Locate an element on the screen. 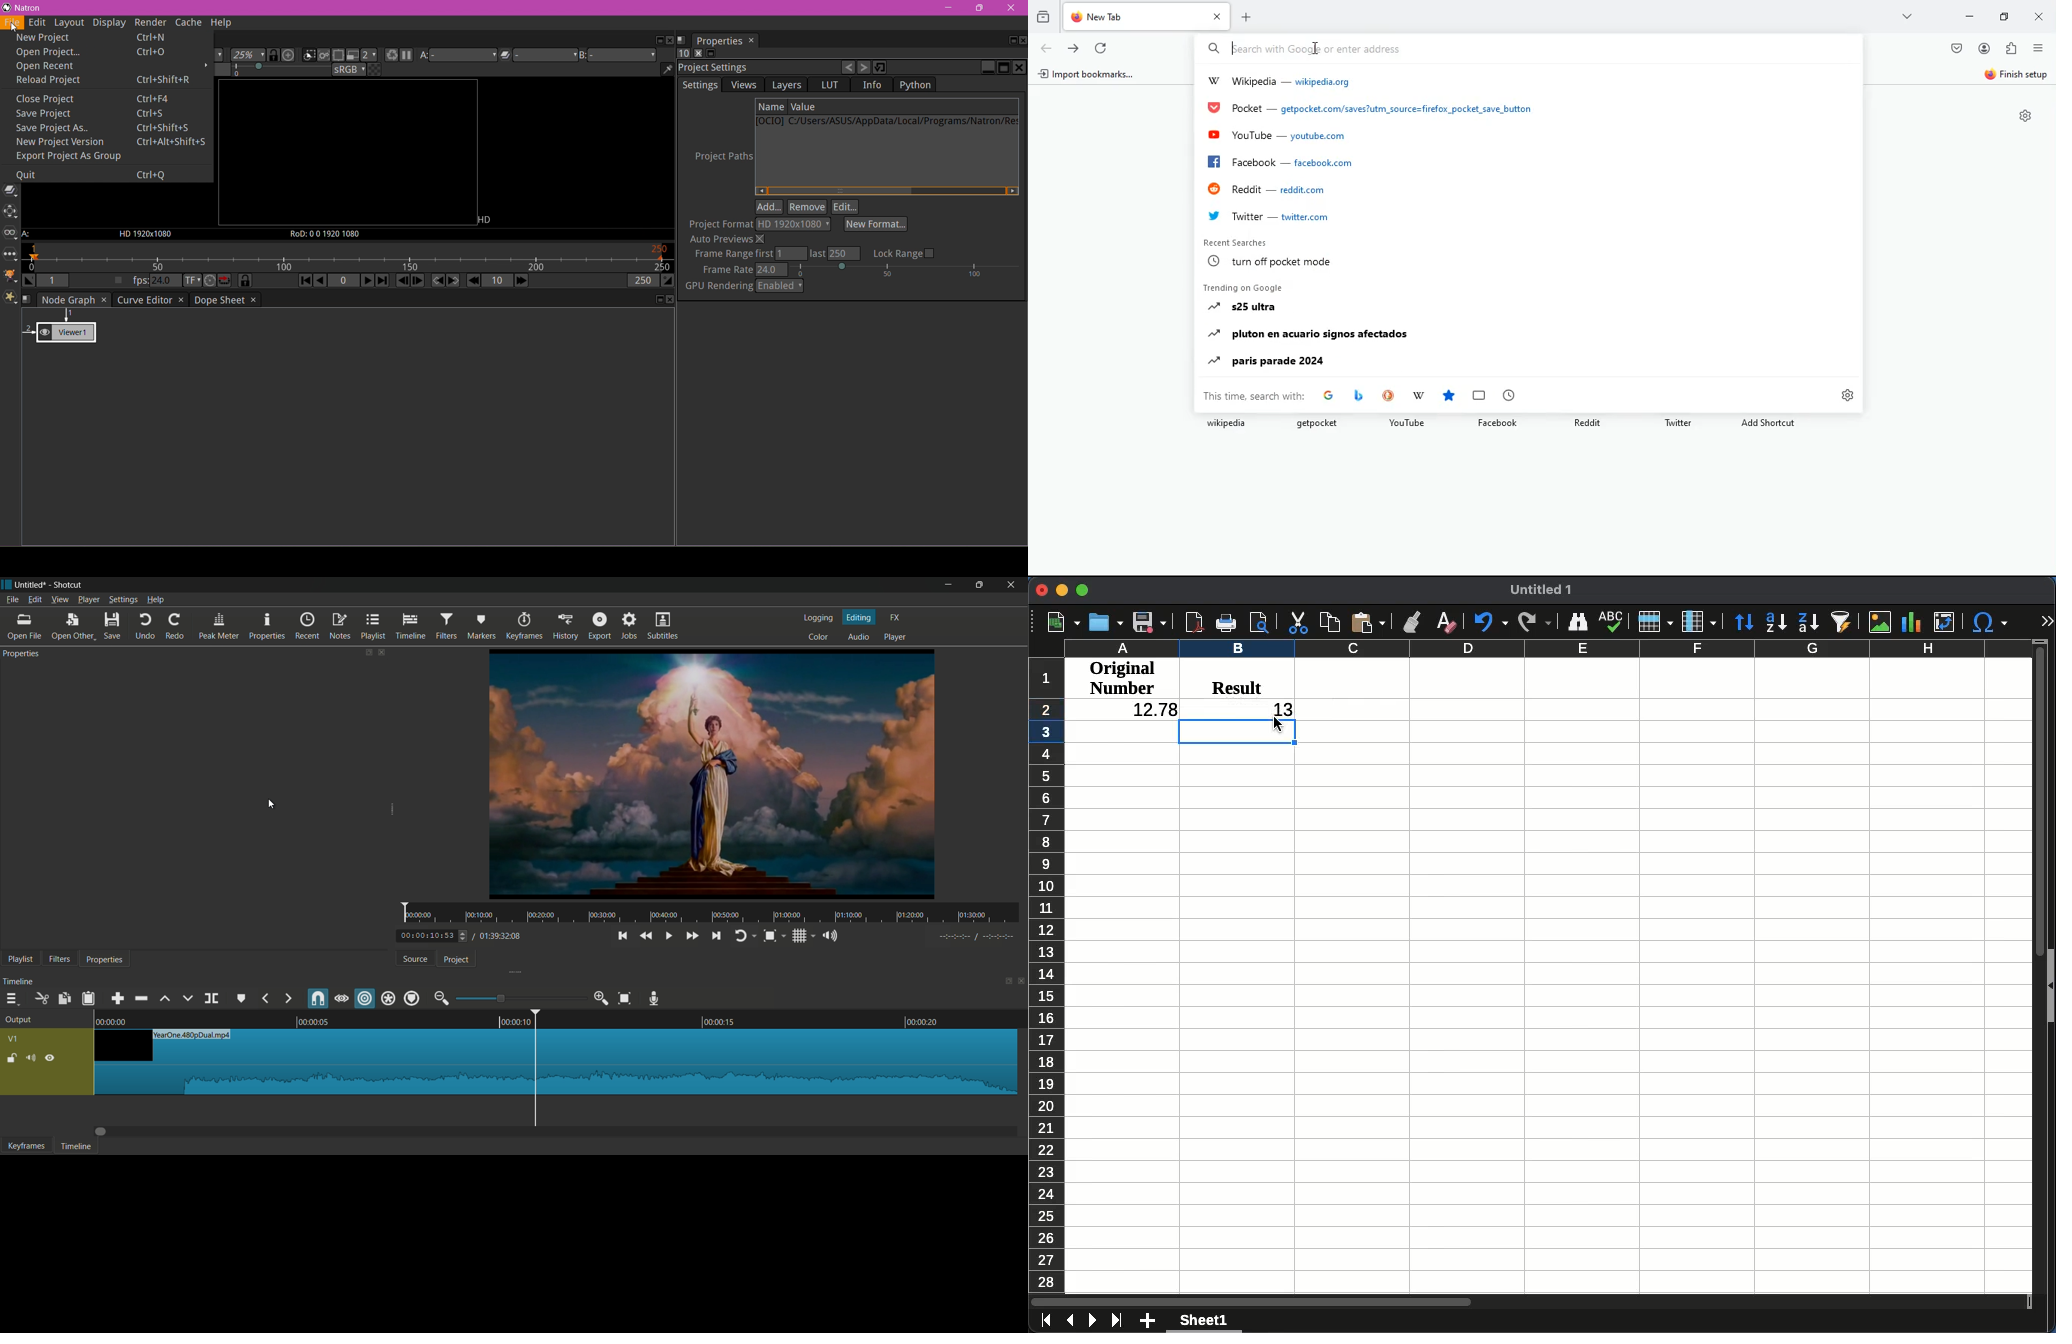 This screenshot has height=1344, width=2072. cursor is located at coordinates (1236, 48).